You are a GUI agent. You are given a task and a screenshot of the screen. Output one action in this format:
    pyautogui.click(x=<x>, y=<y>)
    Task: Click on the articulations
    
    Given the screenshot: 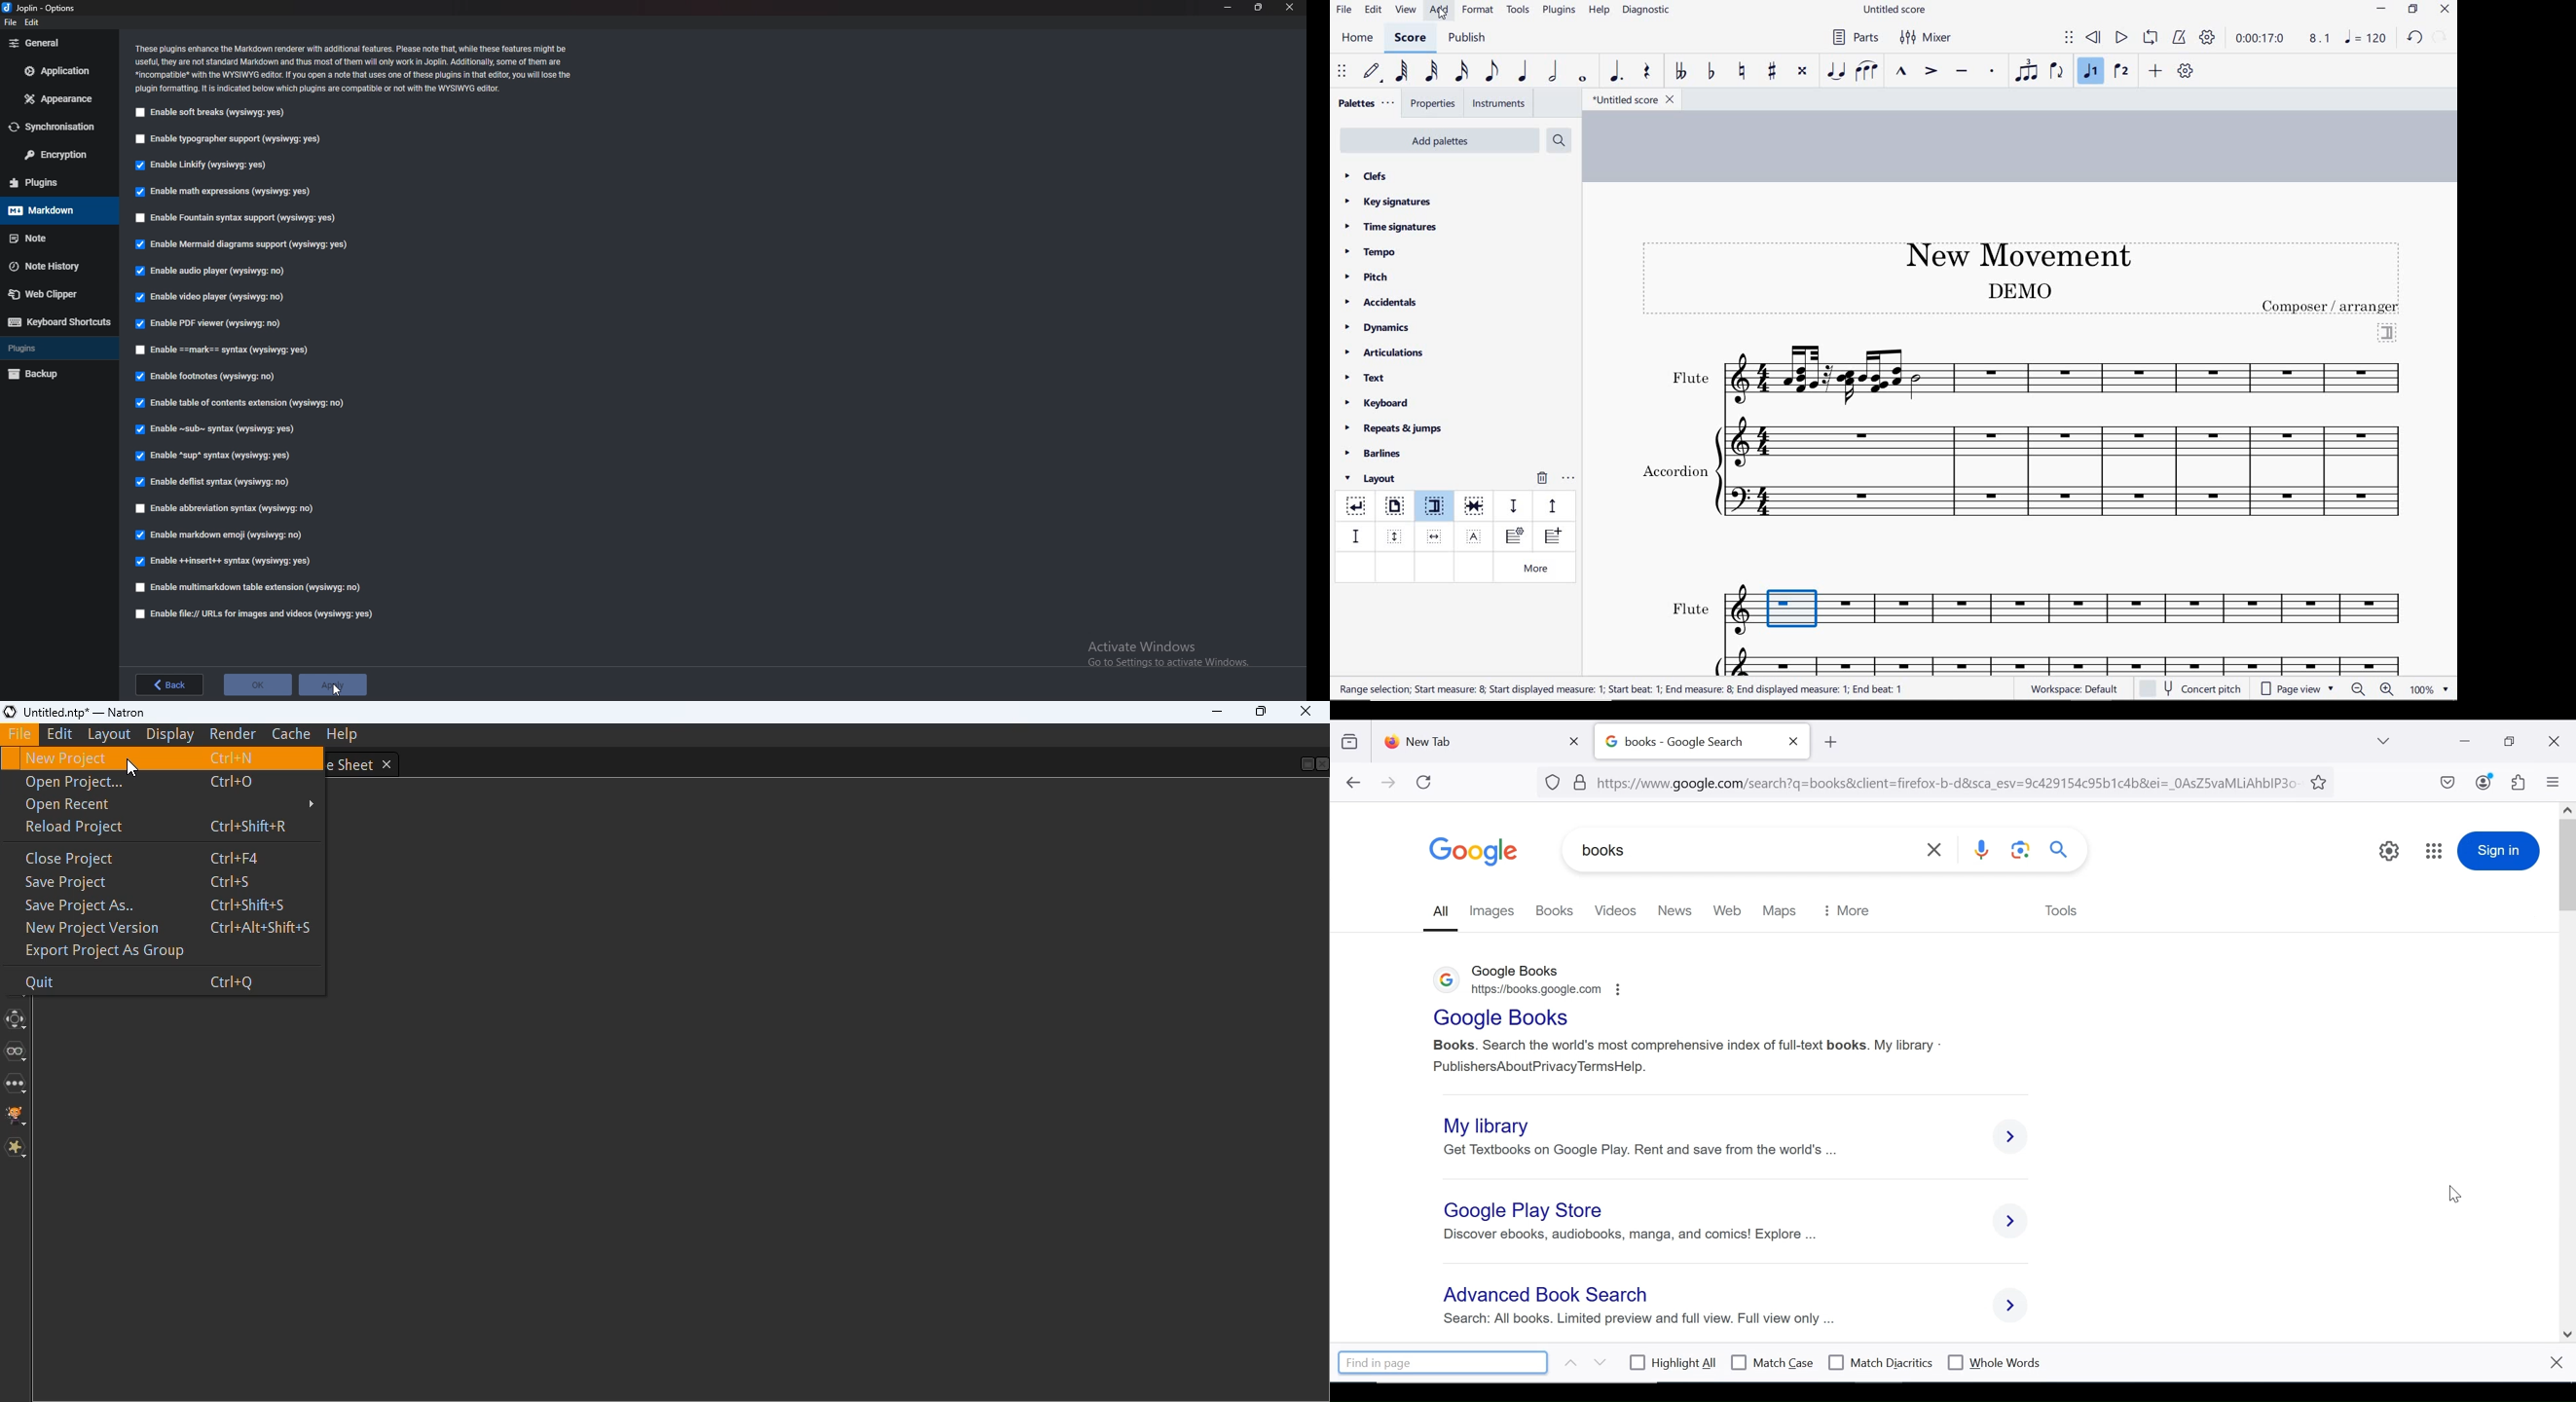 What is the action you would take?
    pyautogui.click(x=1386, y=355)
    